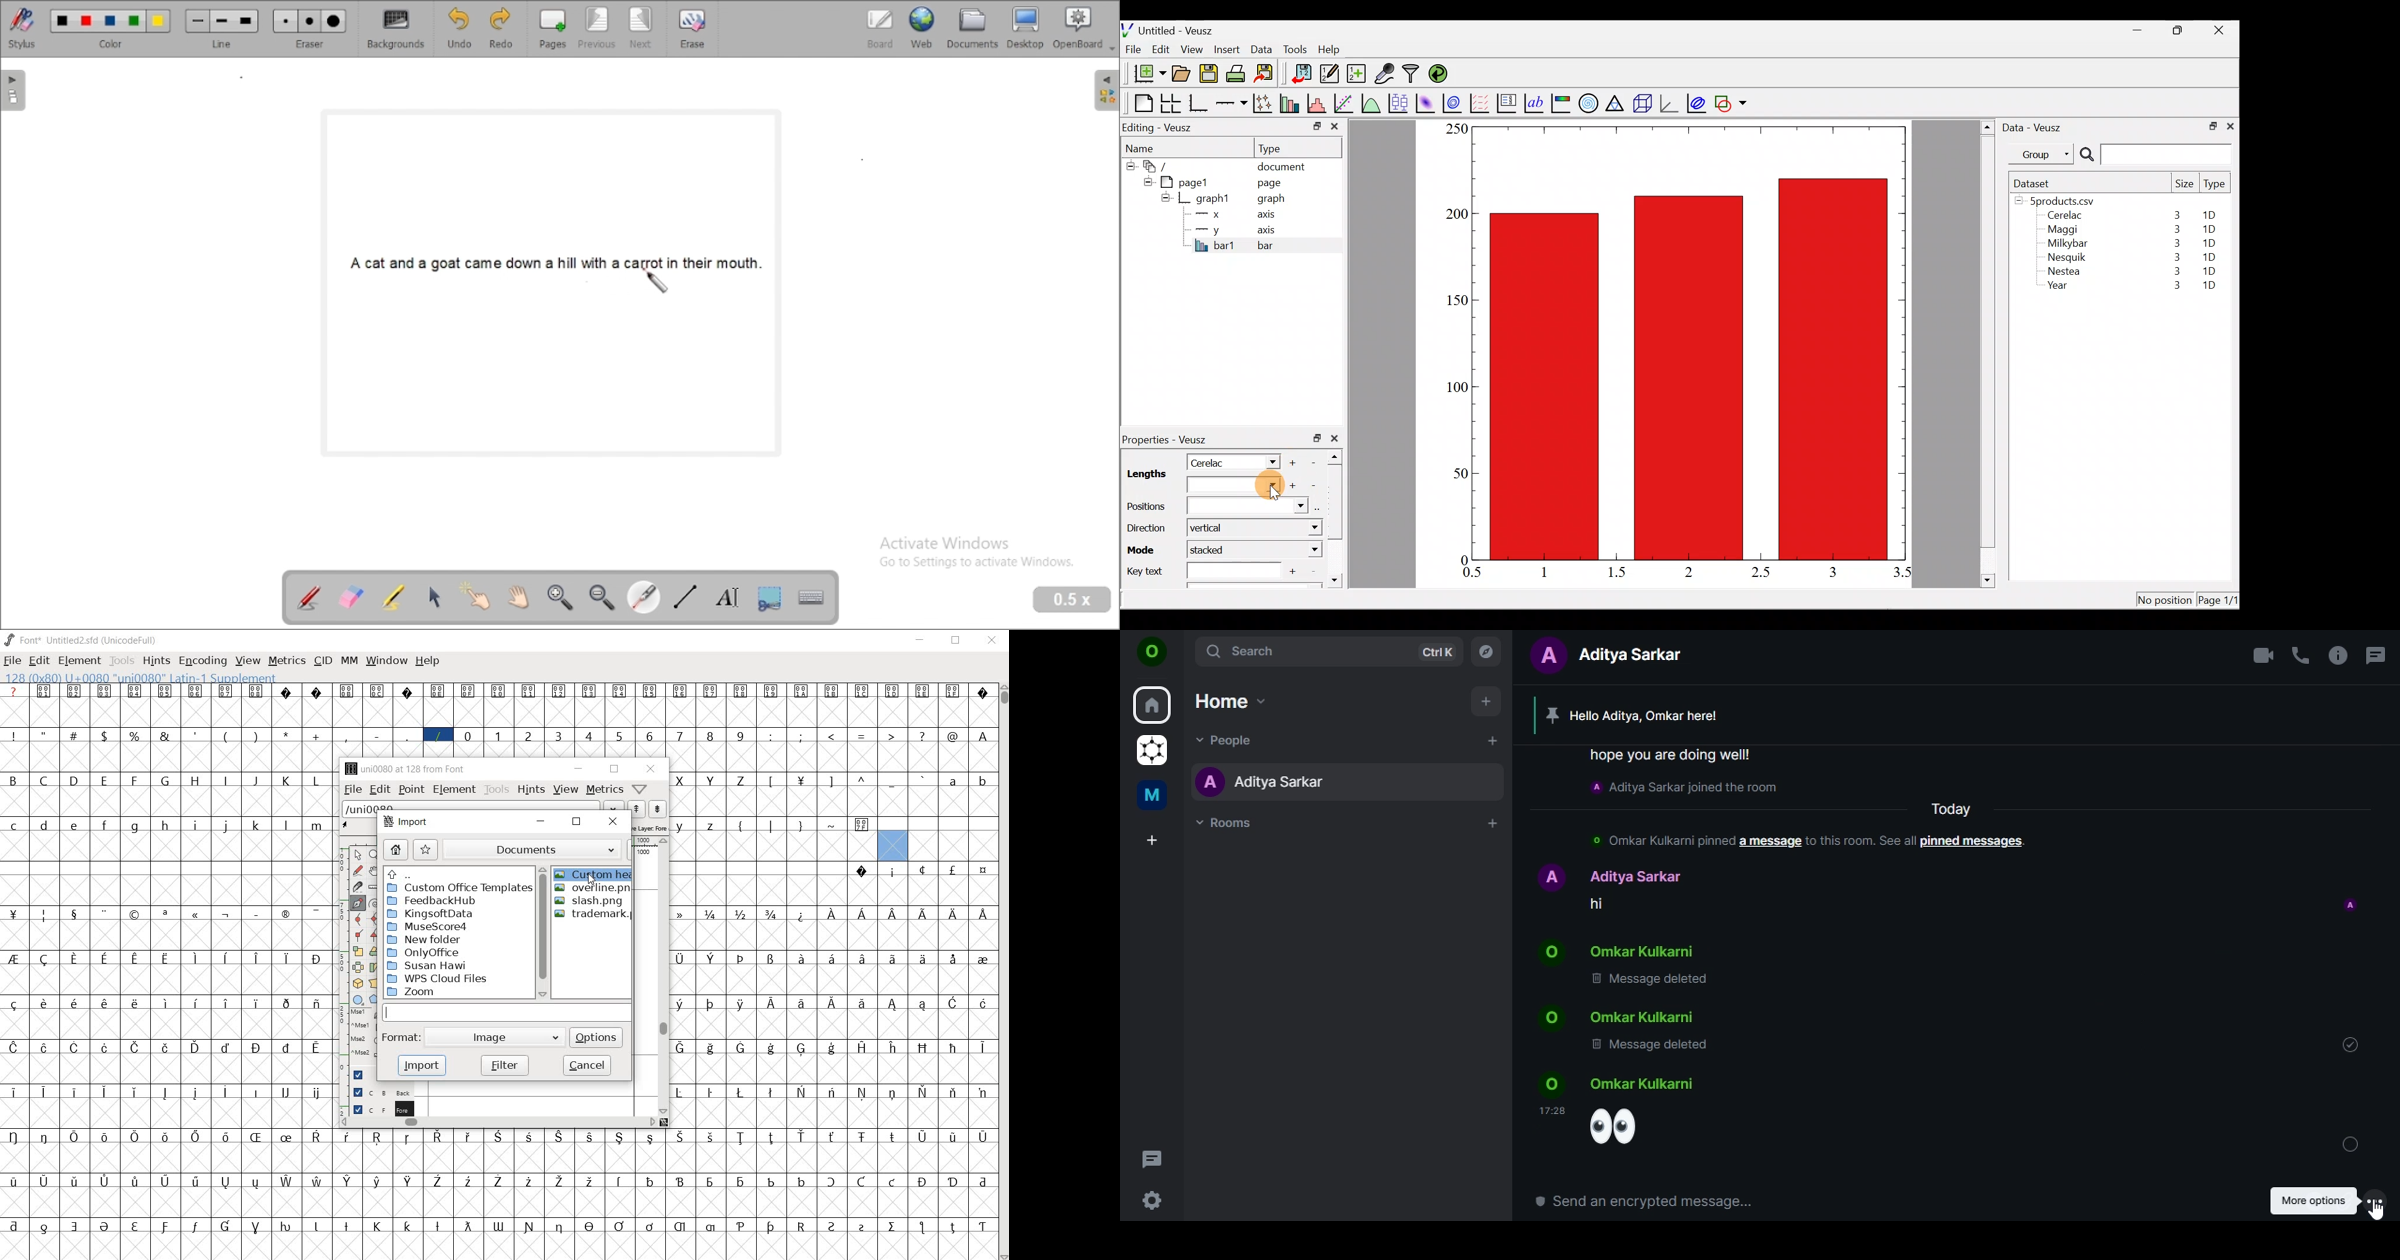  What do you see at coordinates (893, 1094) in the screenshot?
I see `glyph` at bounding box center [893, 1094].